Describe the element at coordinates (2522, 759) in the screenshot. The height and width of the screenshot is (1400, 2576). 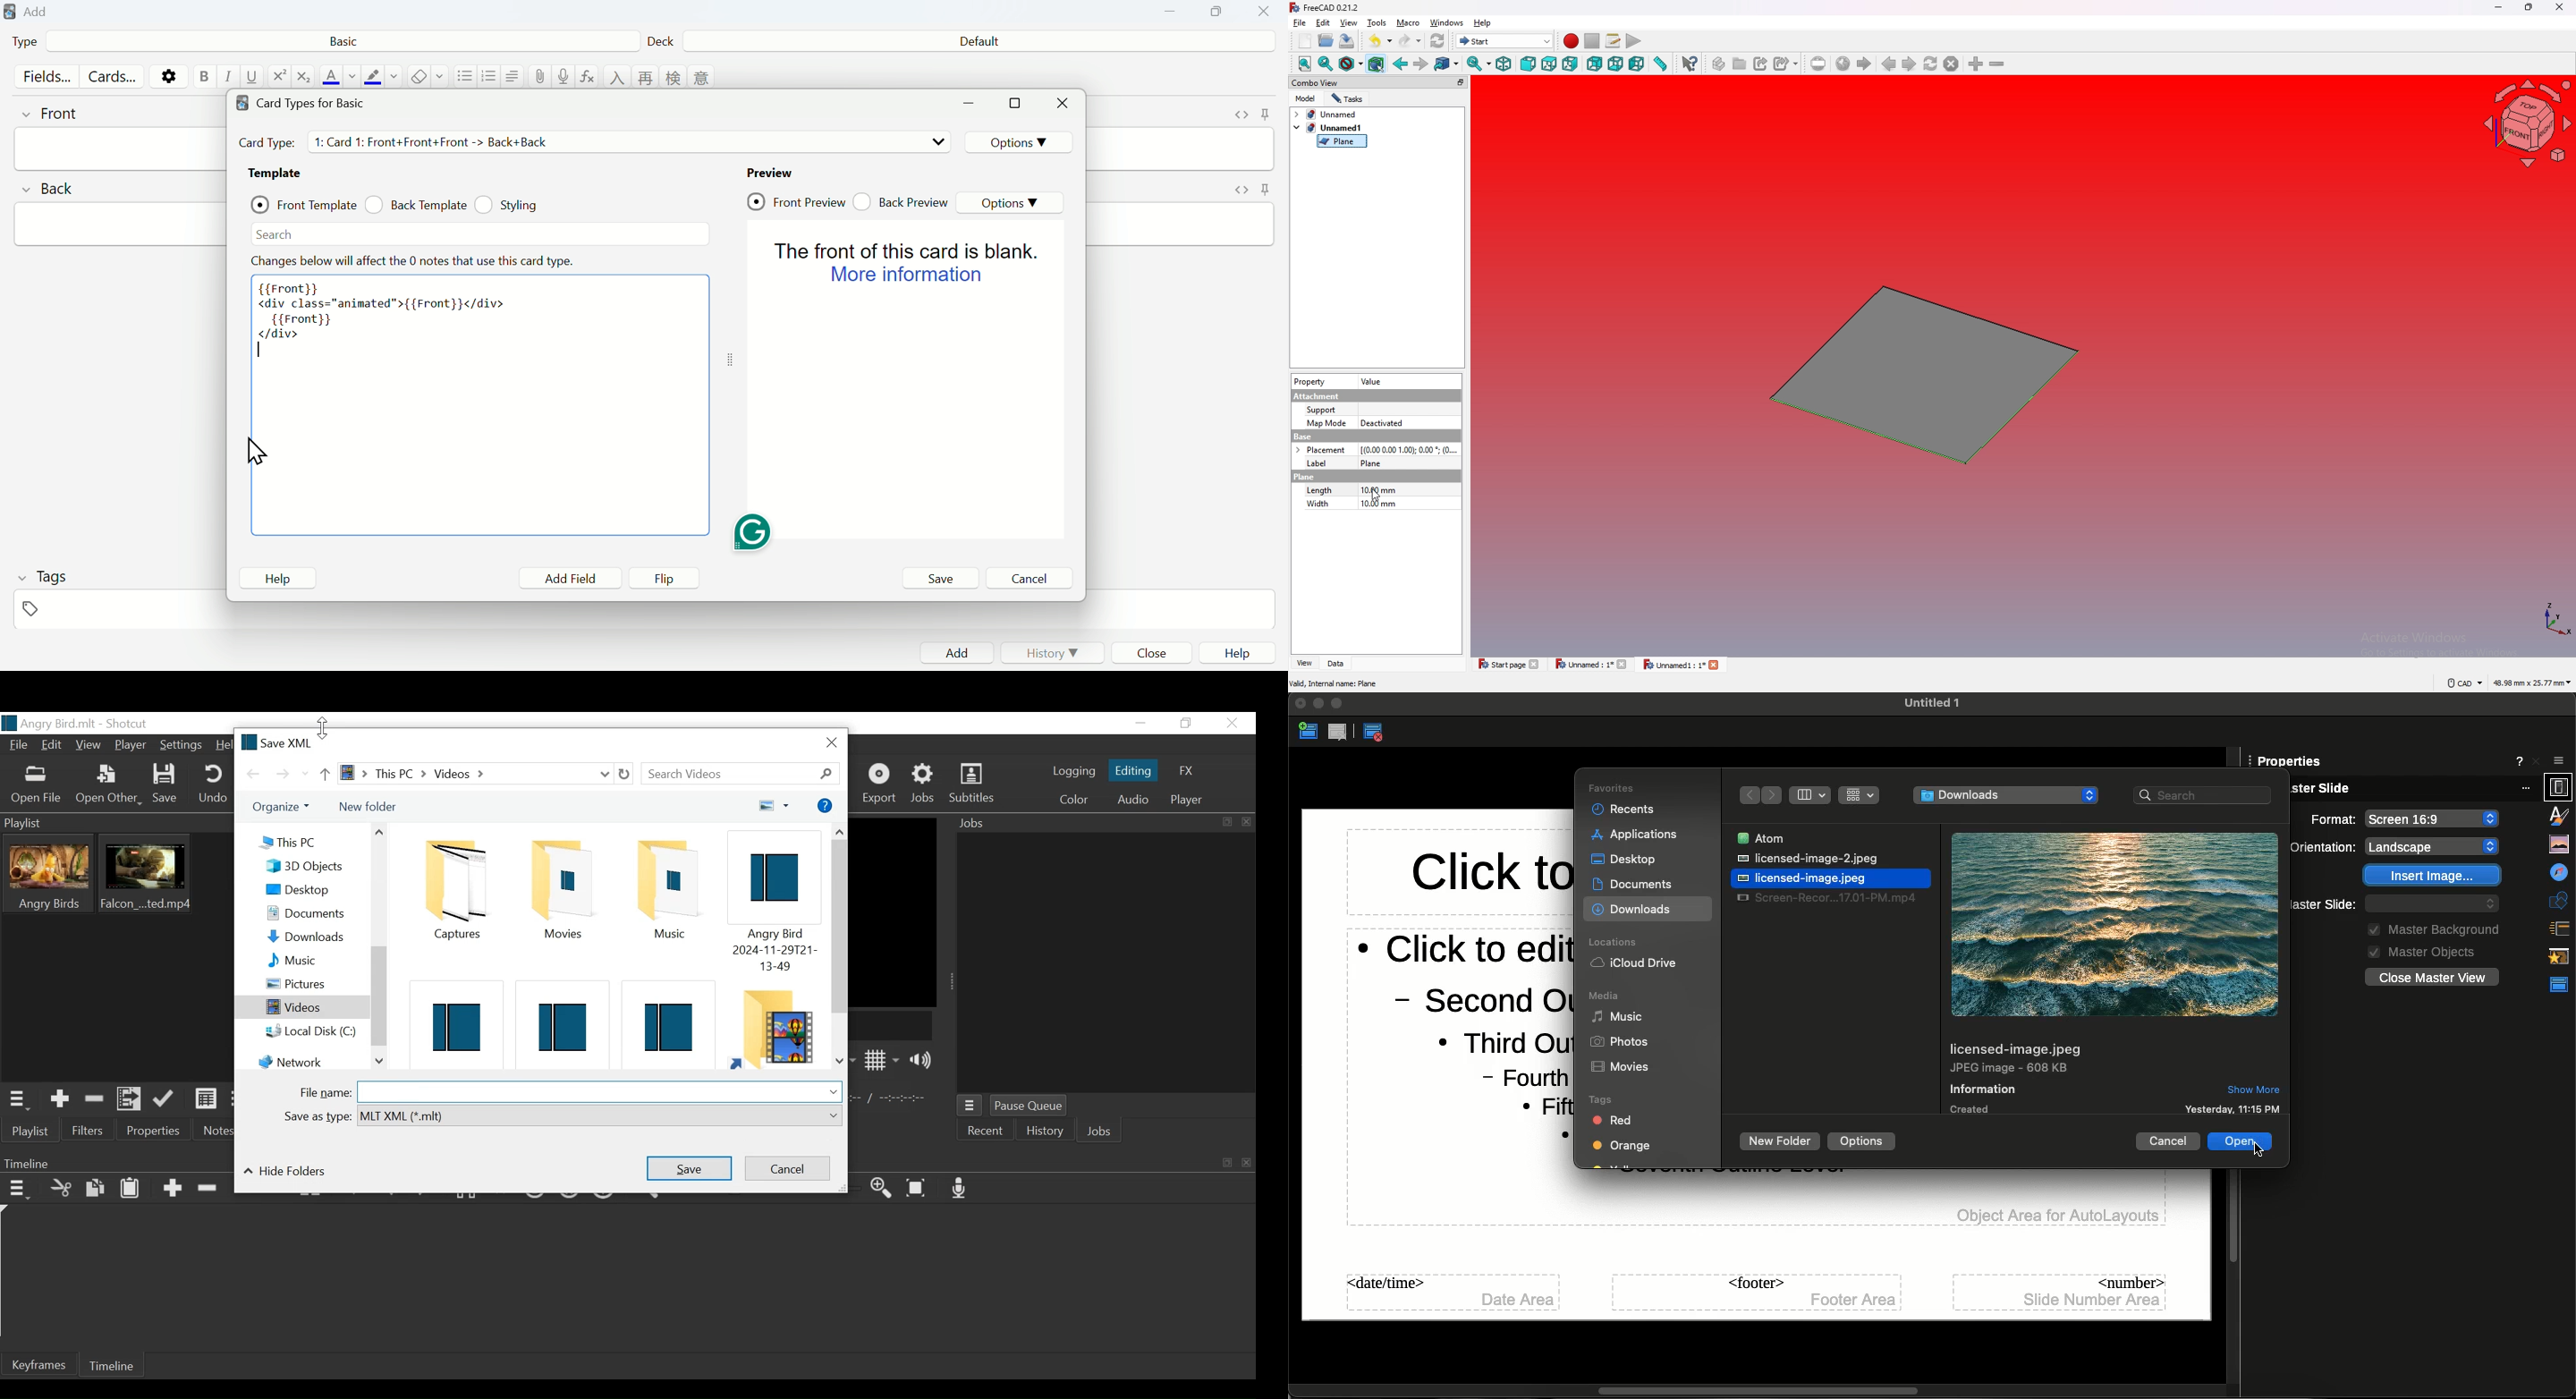
I see `More options` at that location.